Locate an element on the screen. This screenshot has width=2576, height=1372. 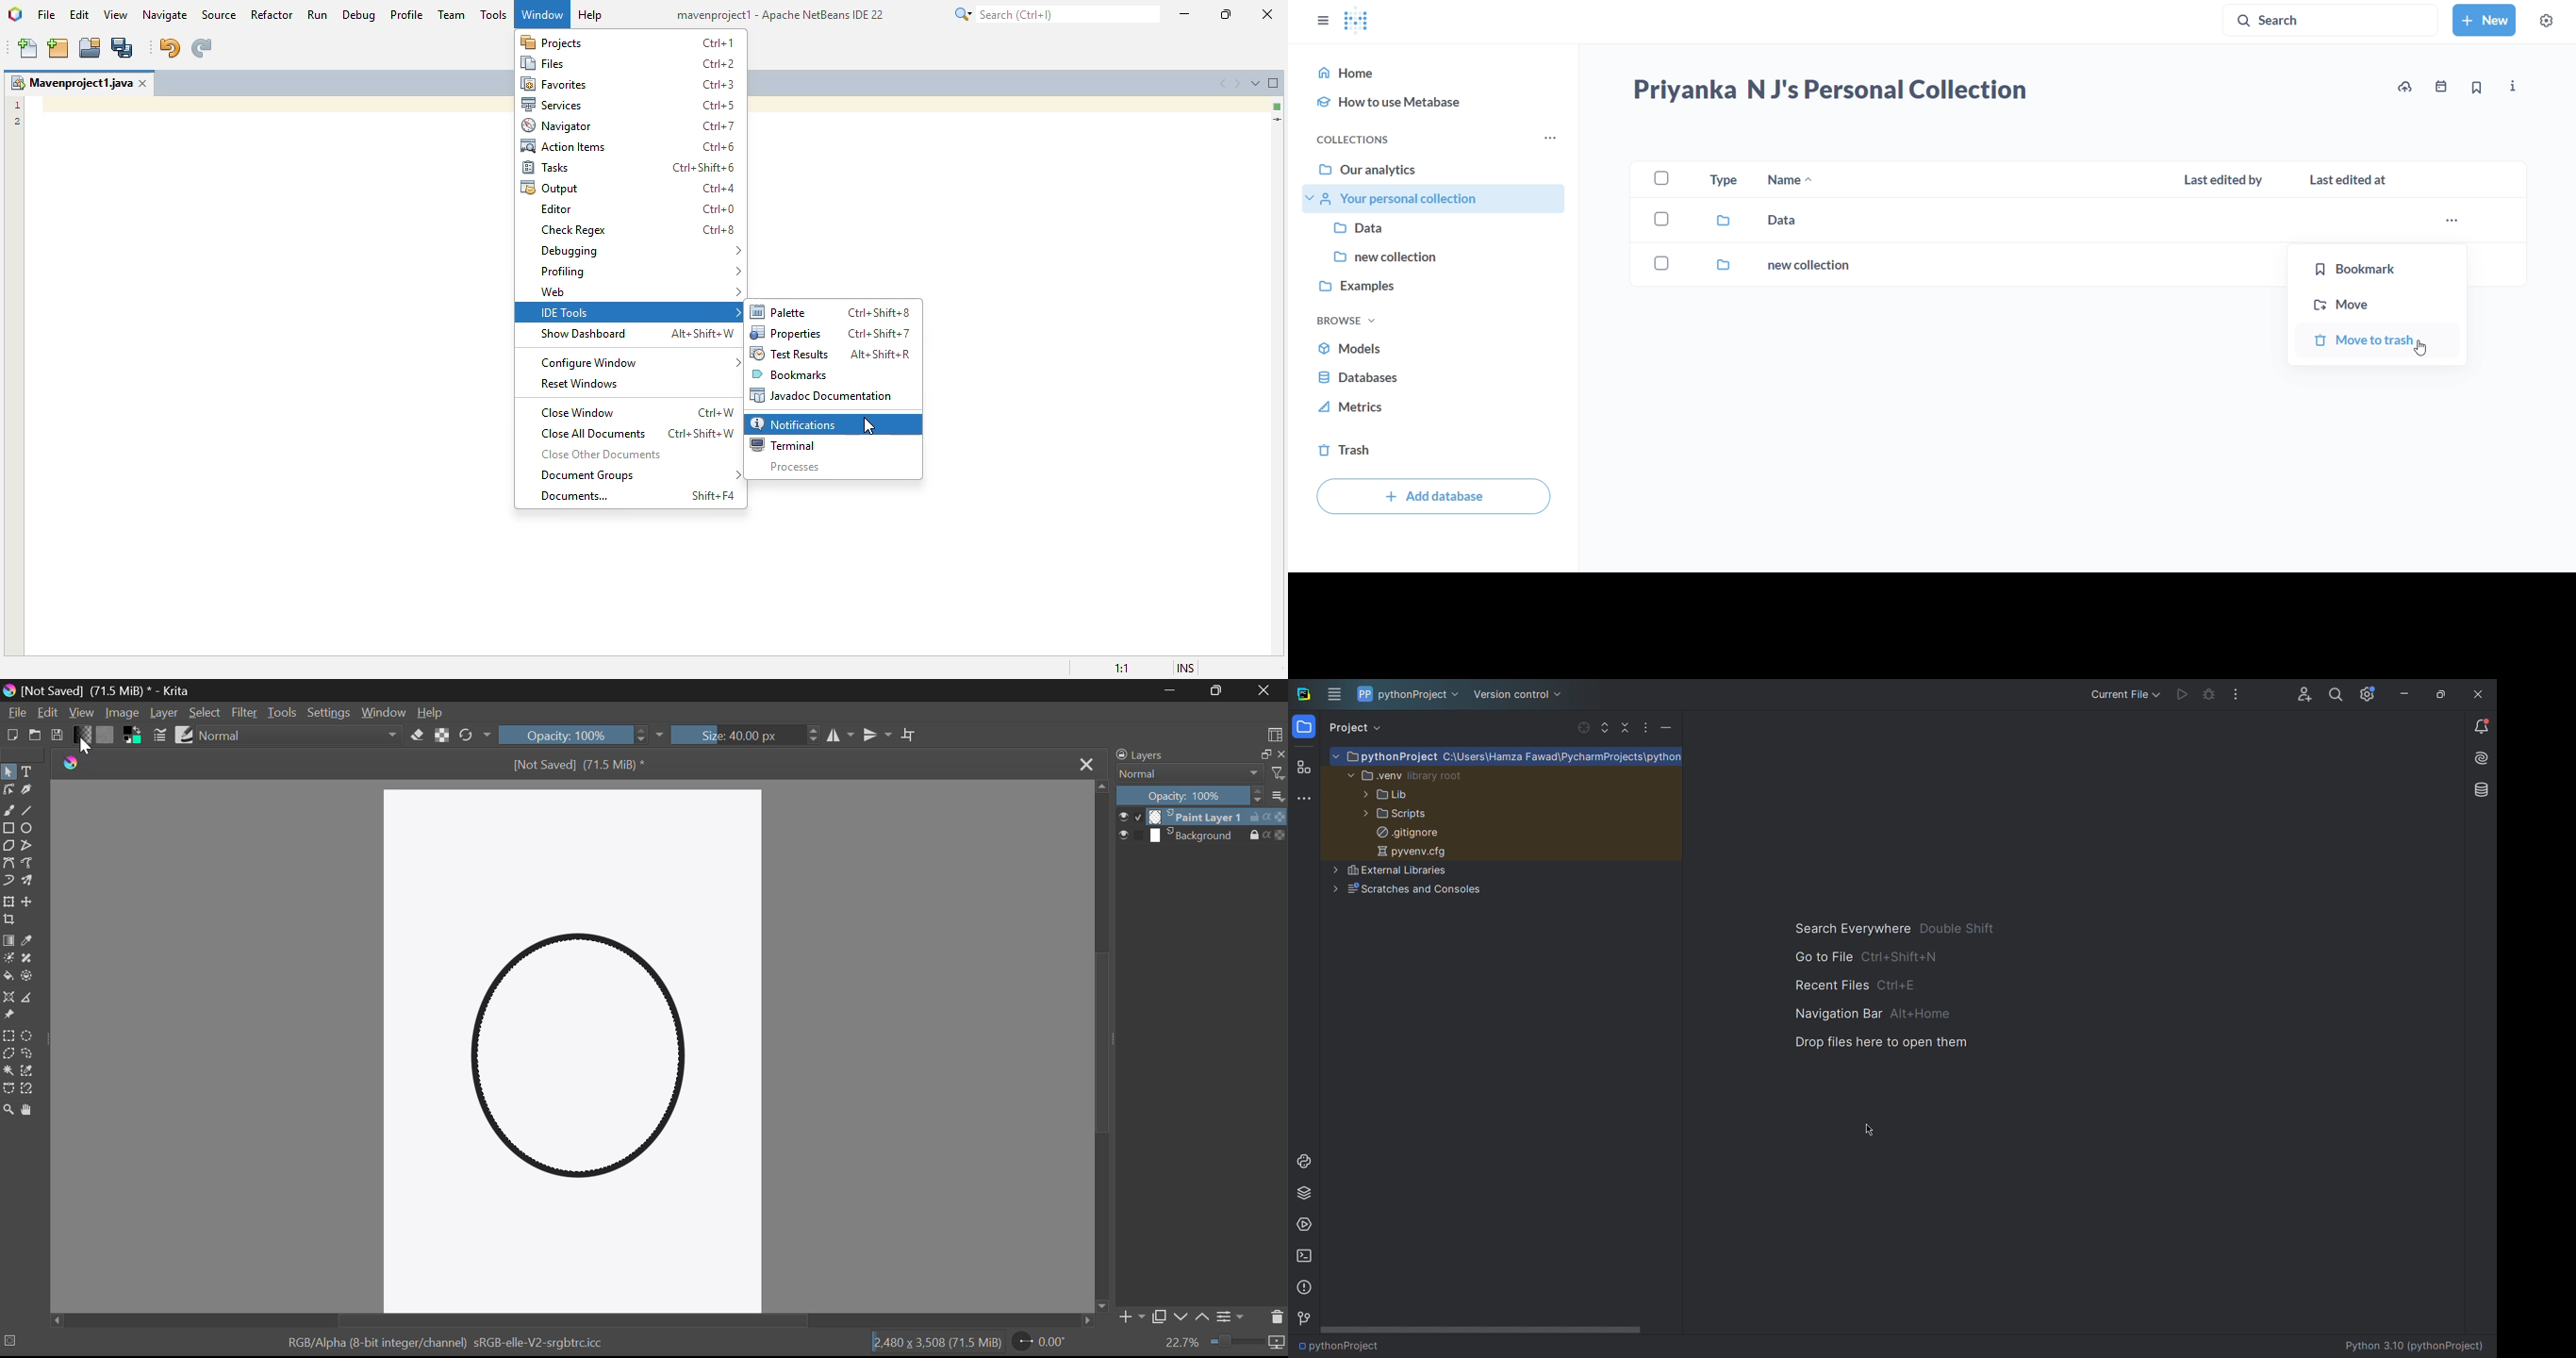
Freehand is located at coordinates (8, 811).